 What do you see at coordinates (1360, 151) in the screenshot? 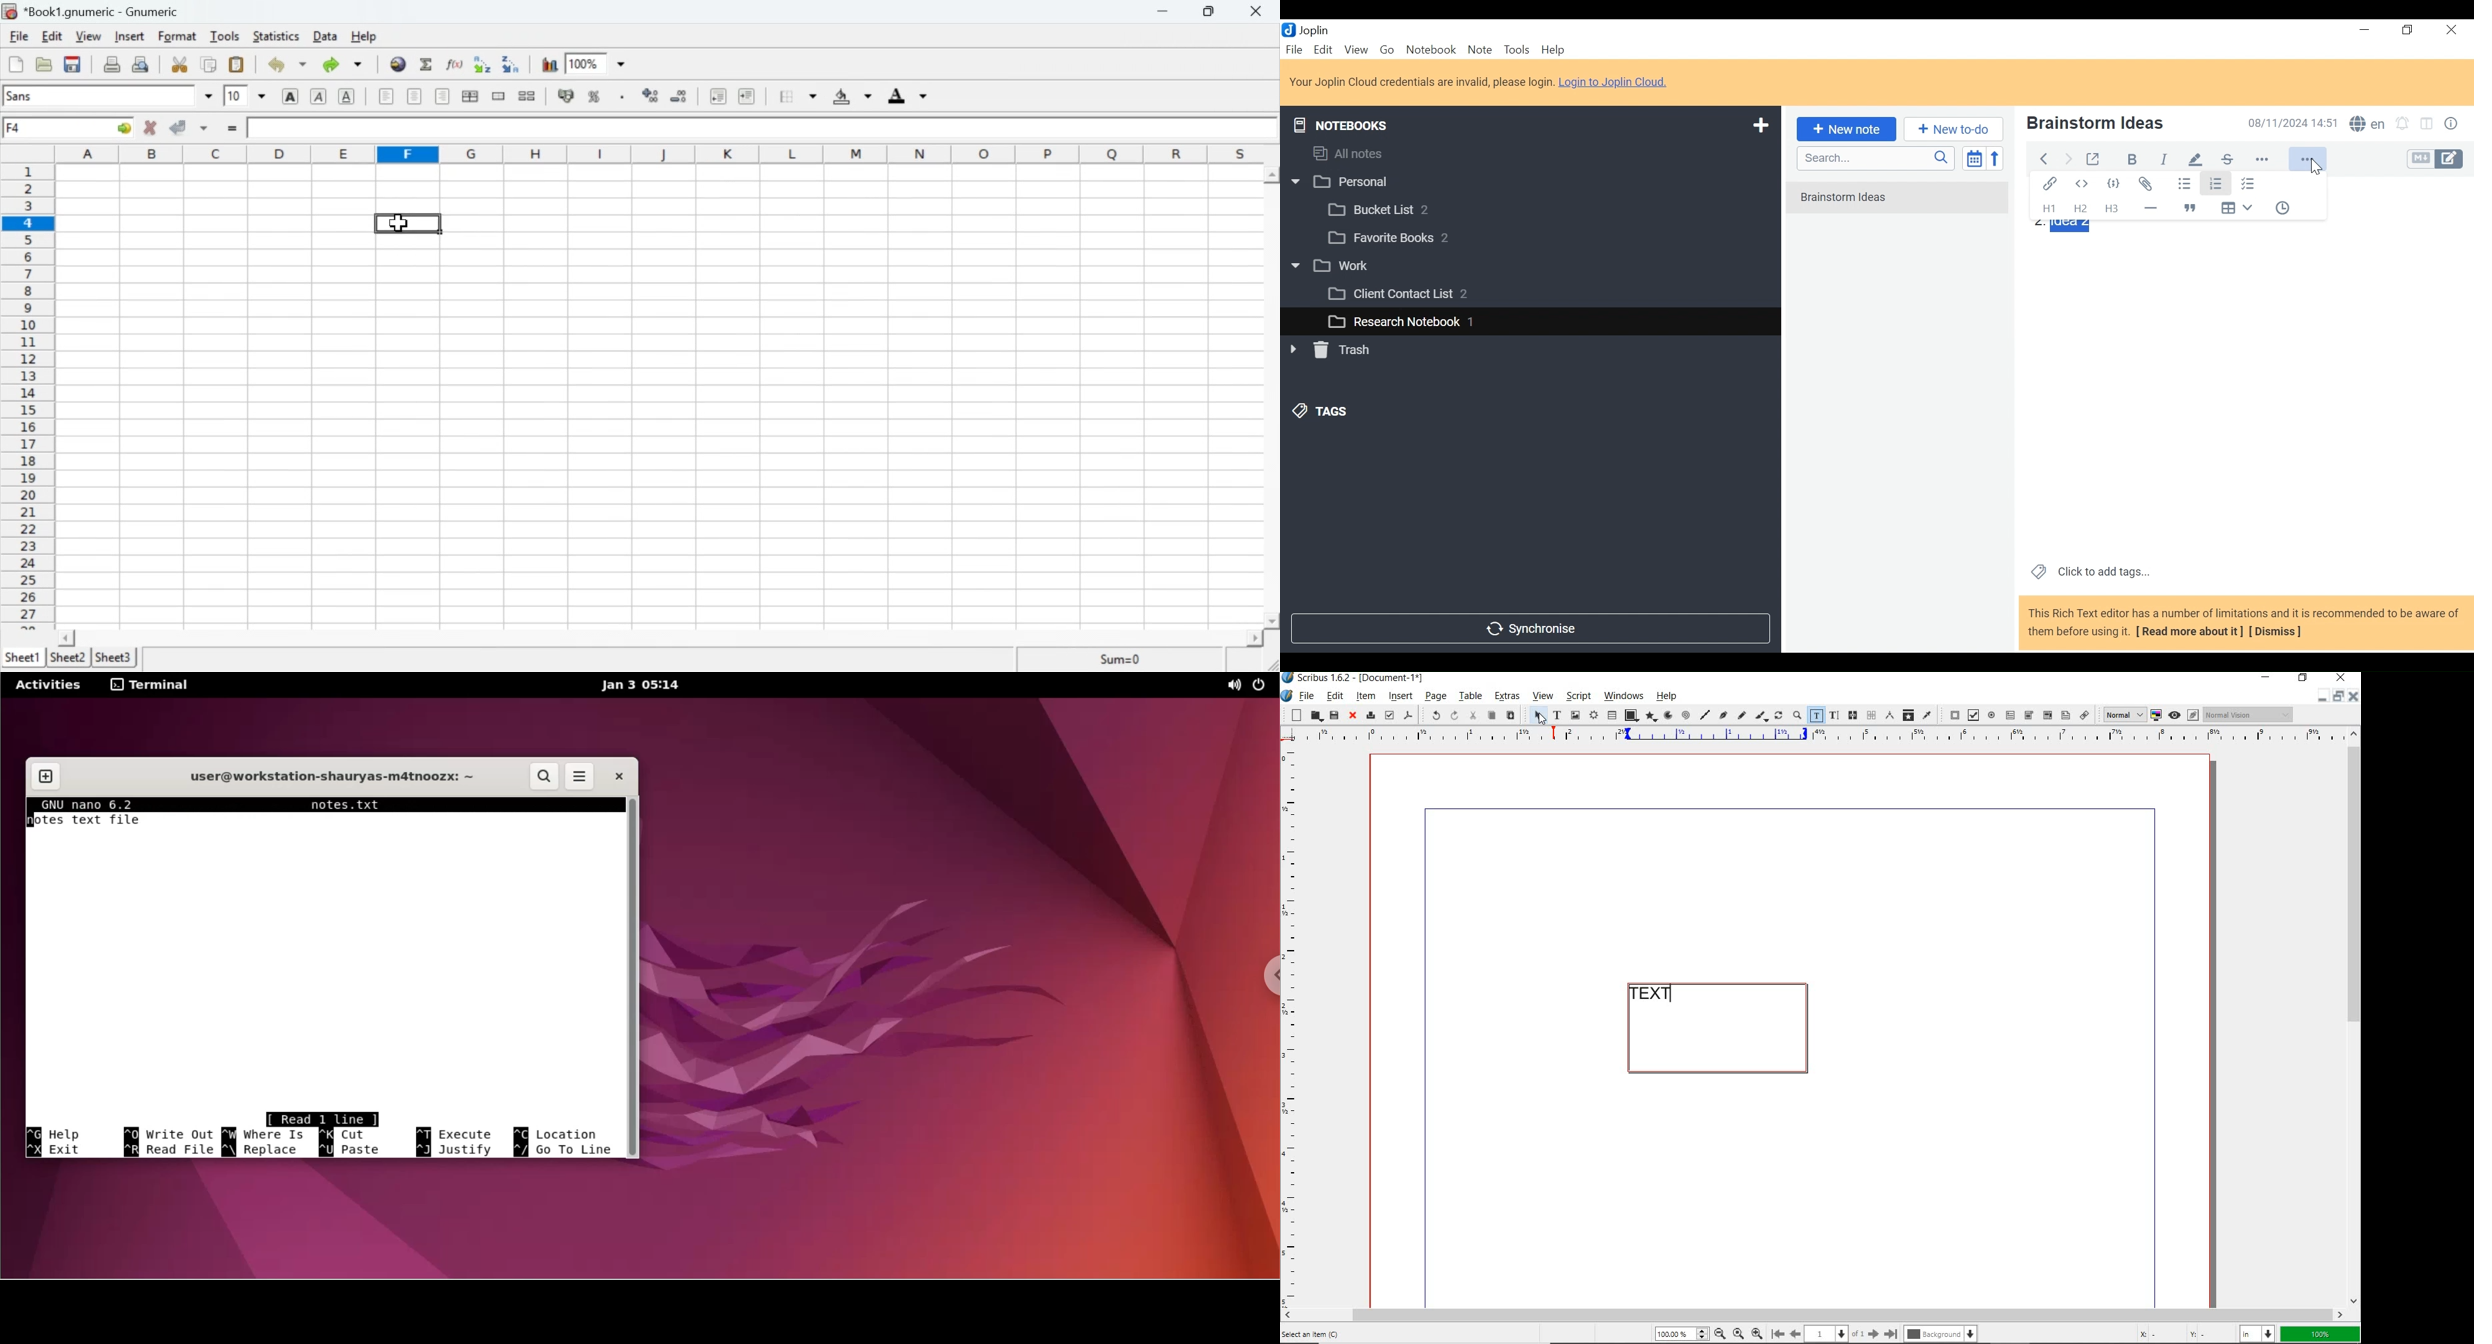
I see `All notes` at bounding box center [1360, 151].